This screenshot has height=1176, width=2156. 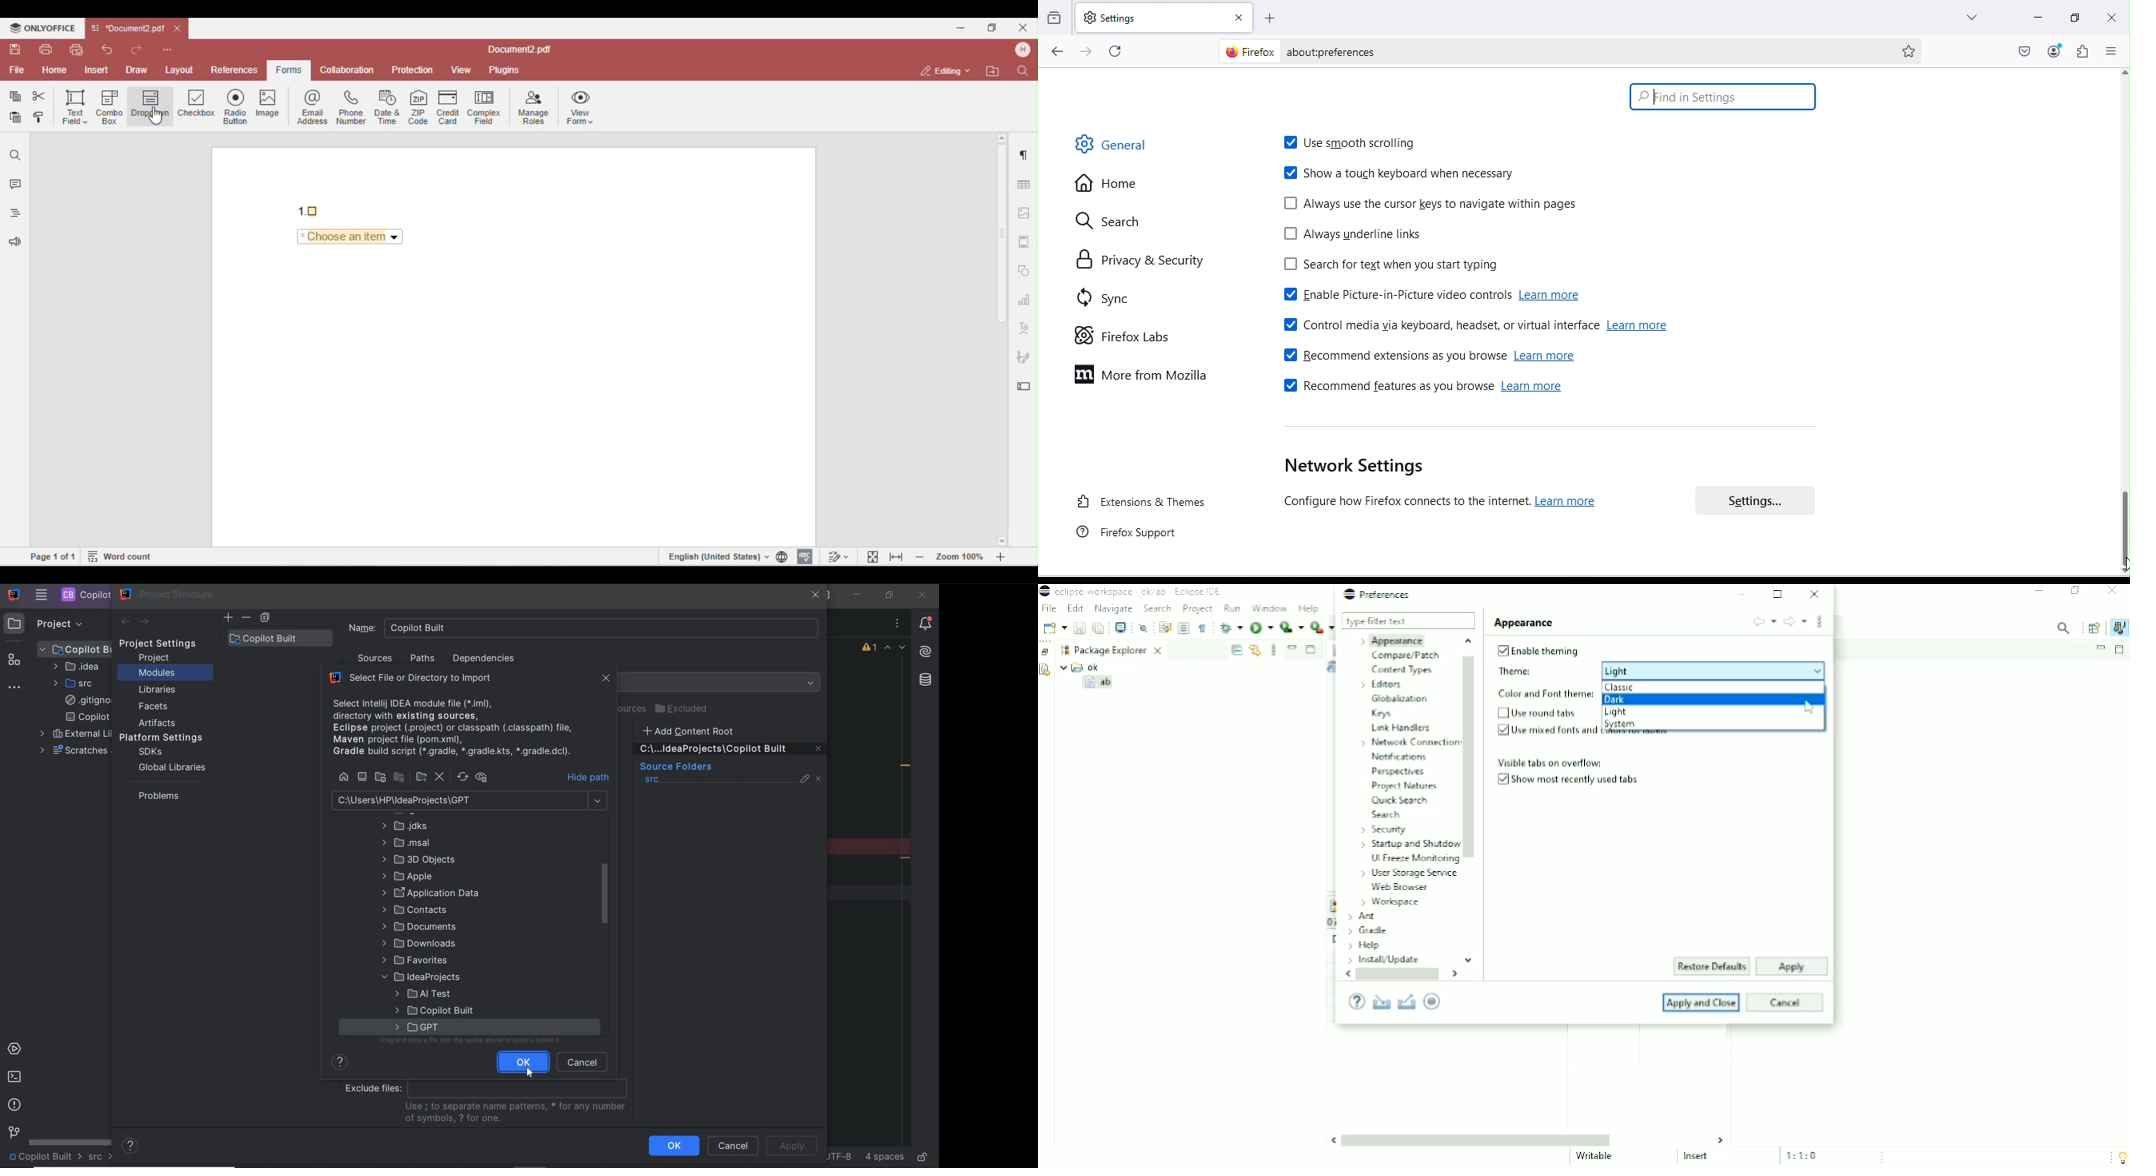 I want to click on more tool windows, so click(x=16, y=688).